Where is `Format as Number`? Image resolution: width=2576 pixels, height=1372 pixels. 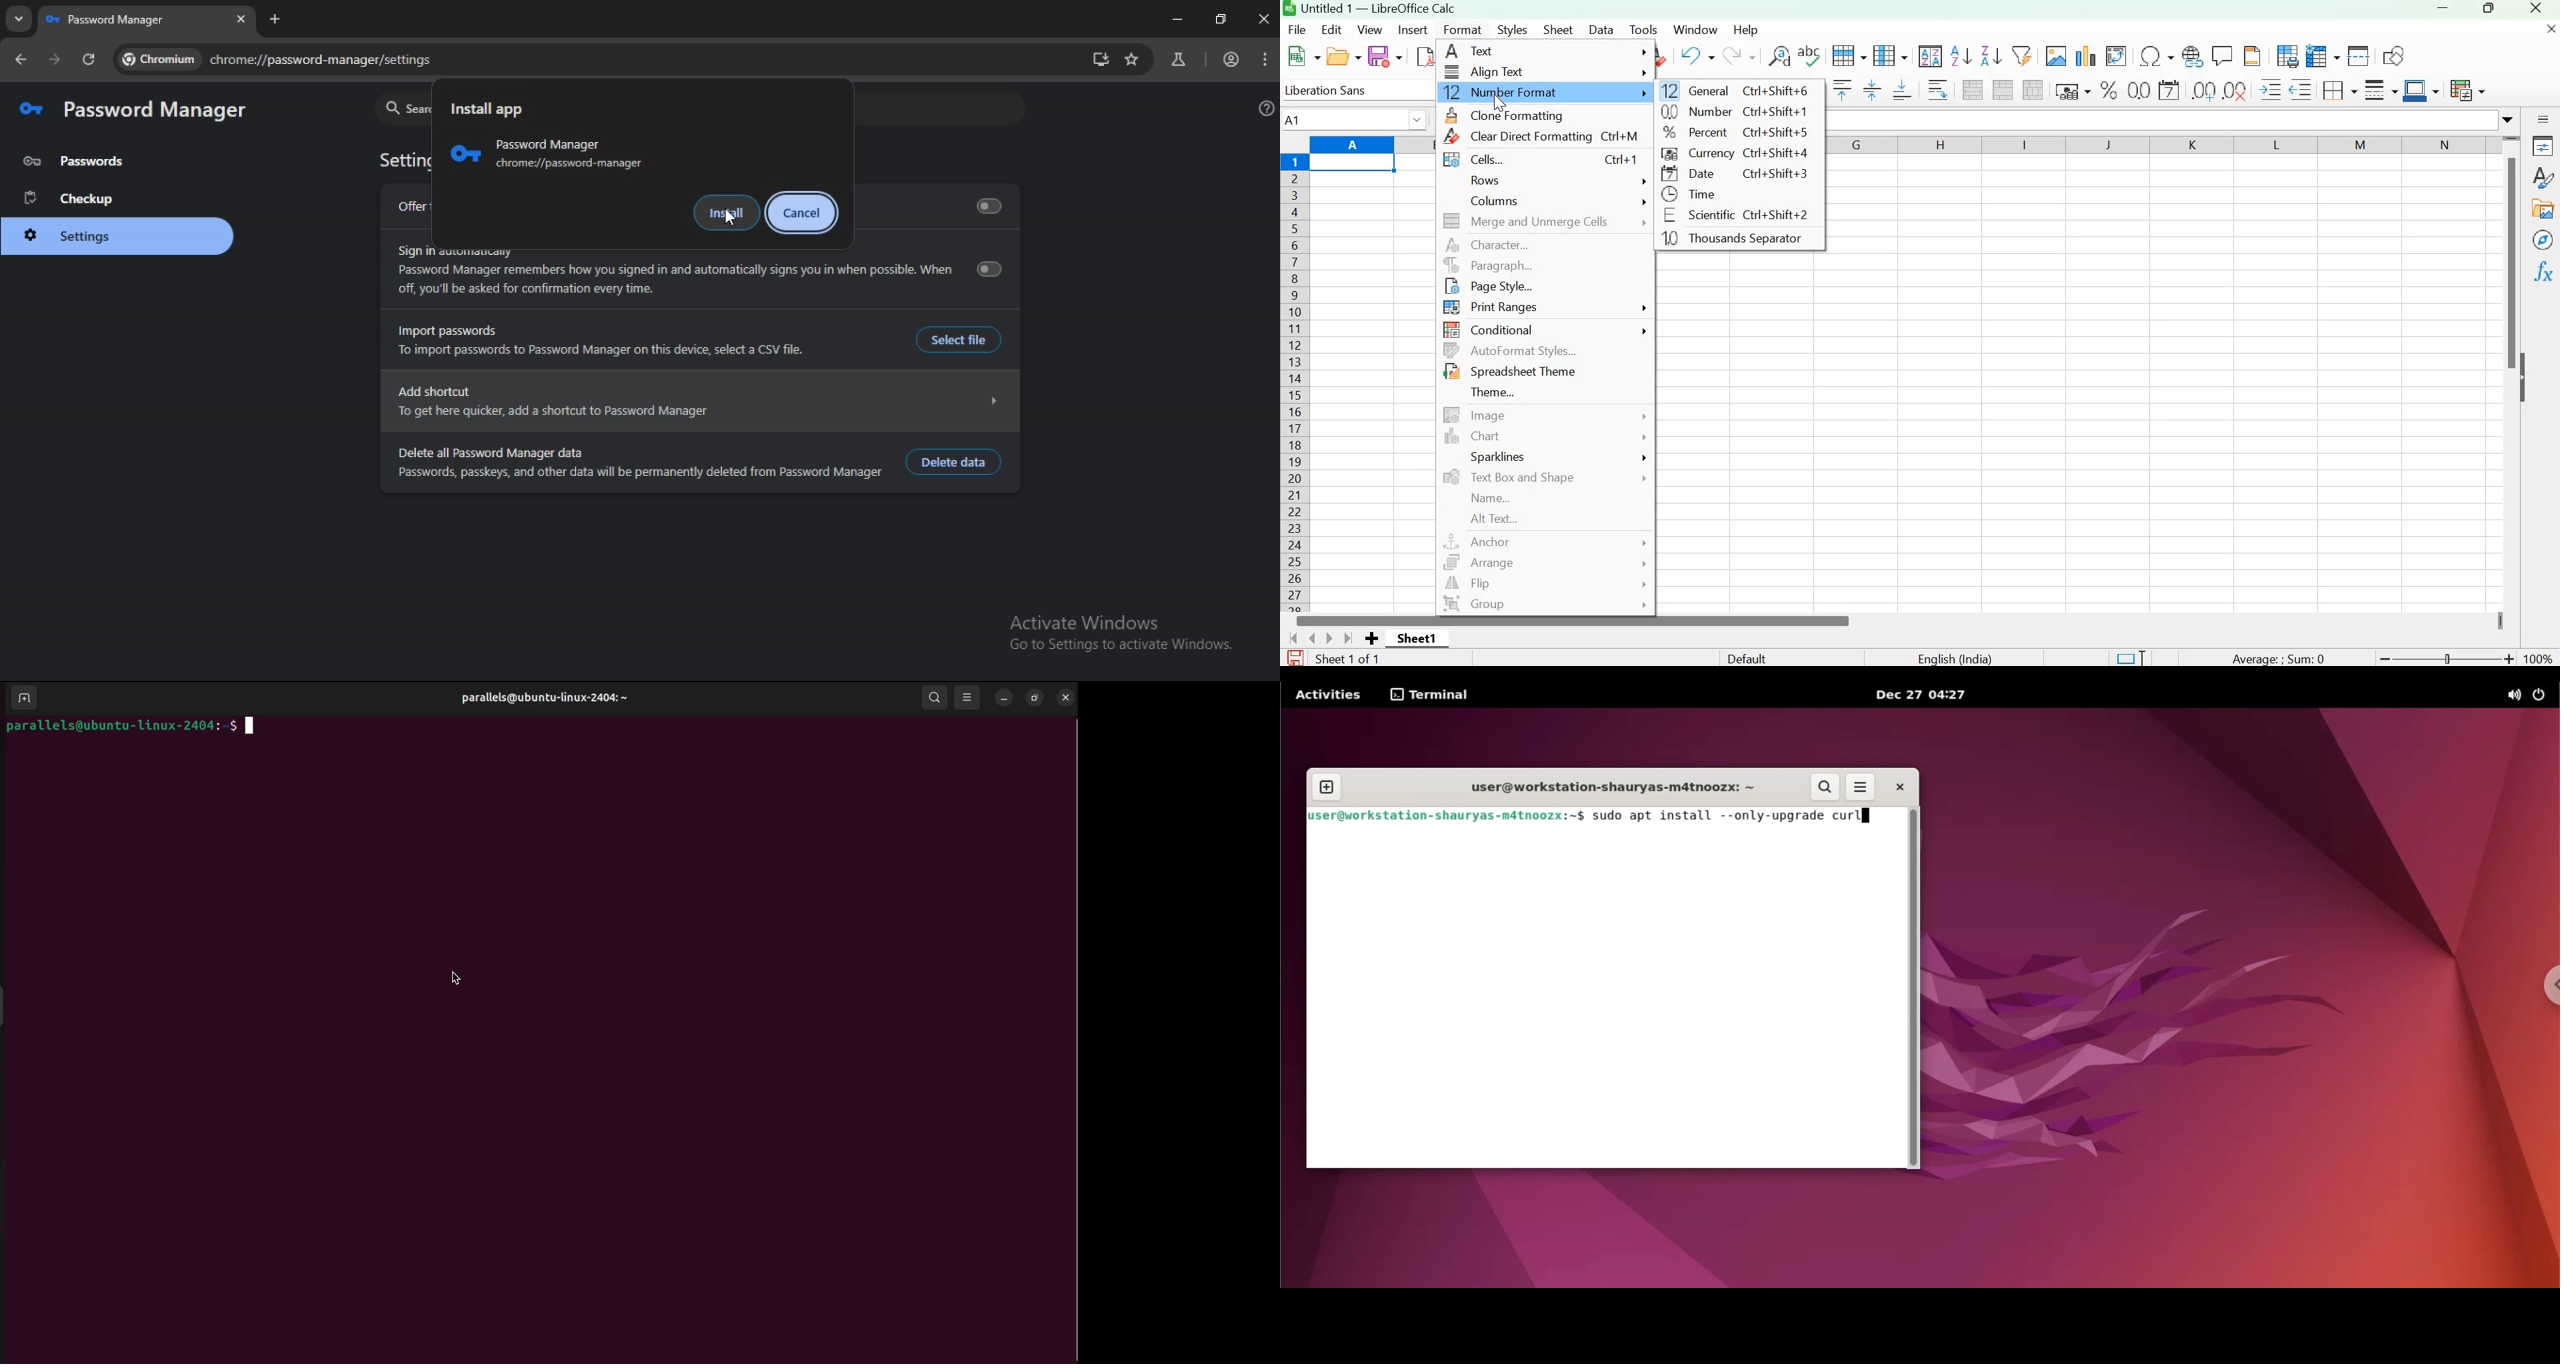
Format as Number is located at coordinates (2139, 91).